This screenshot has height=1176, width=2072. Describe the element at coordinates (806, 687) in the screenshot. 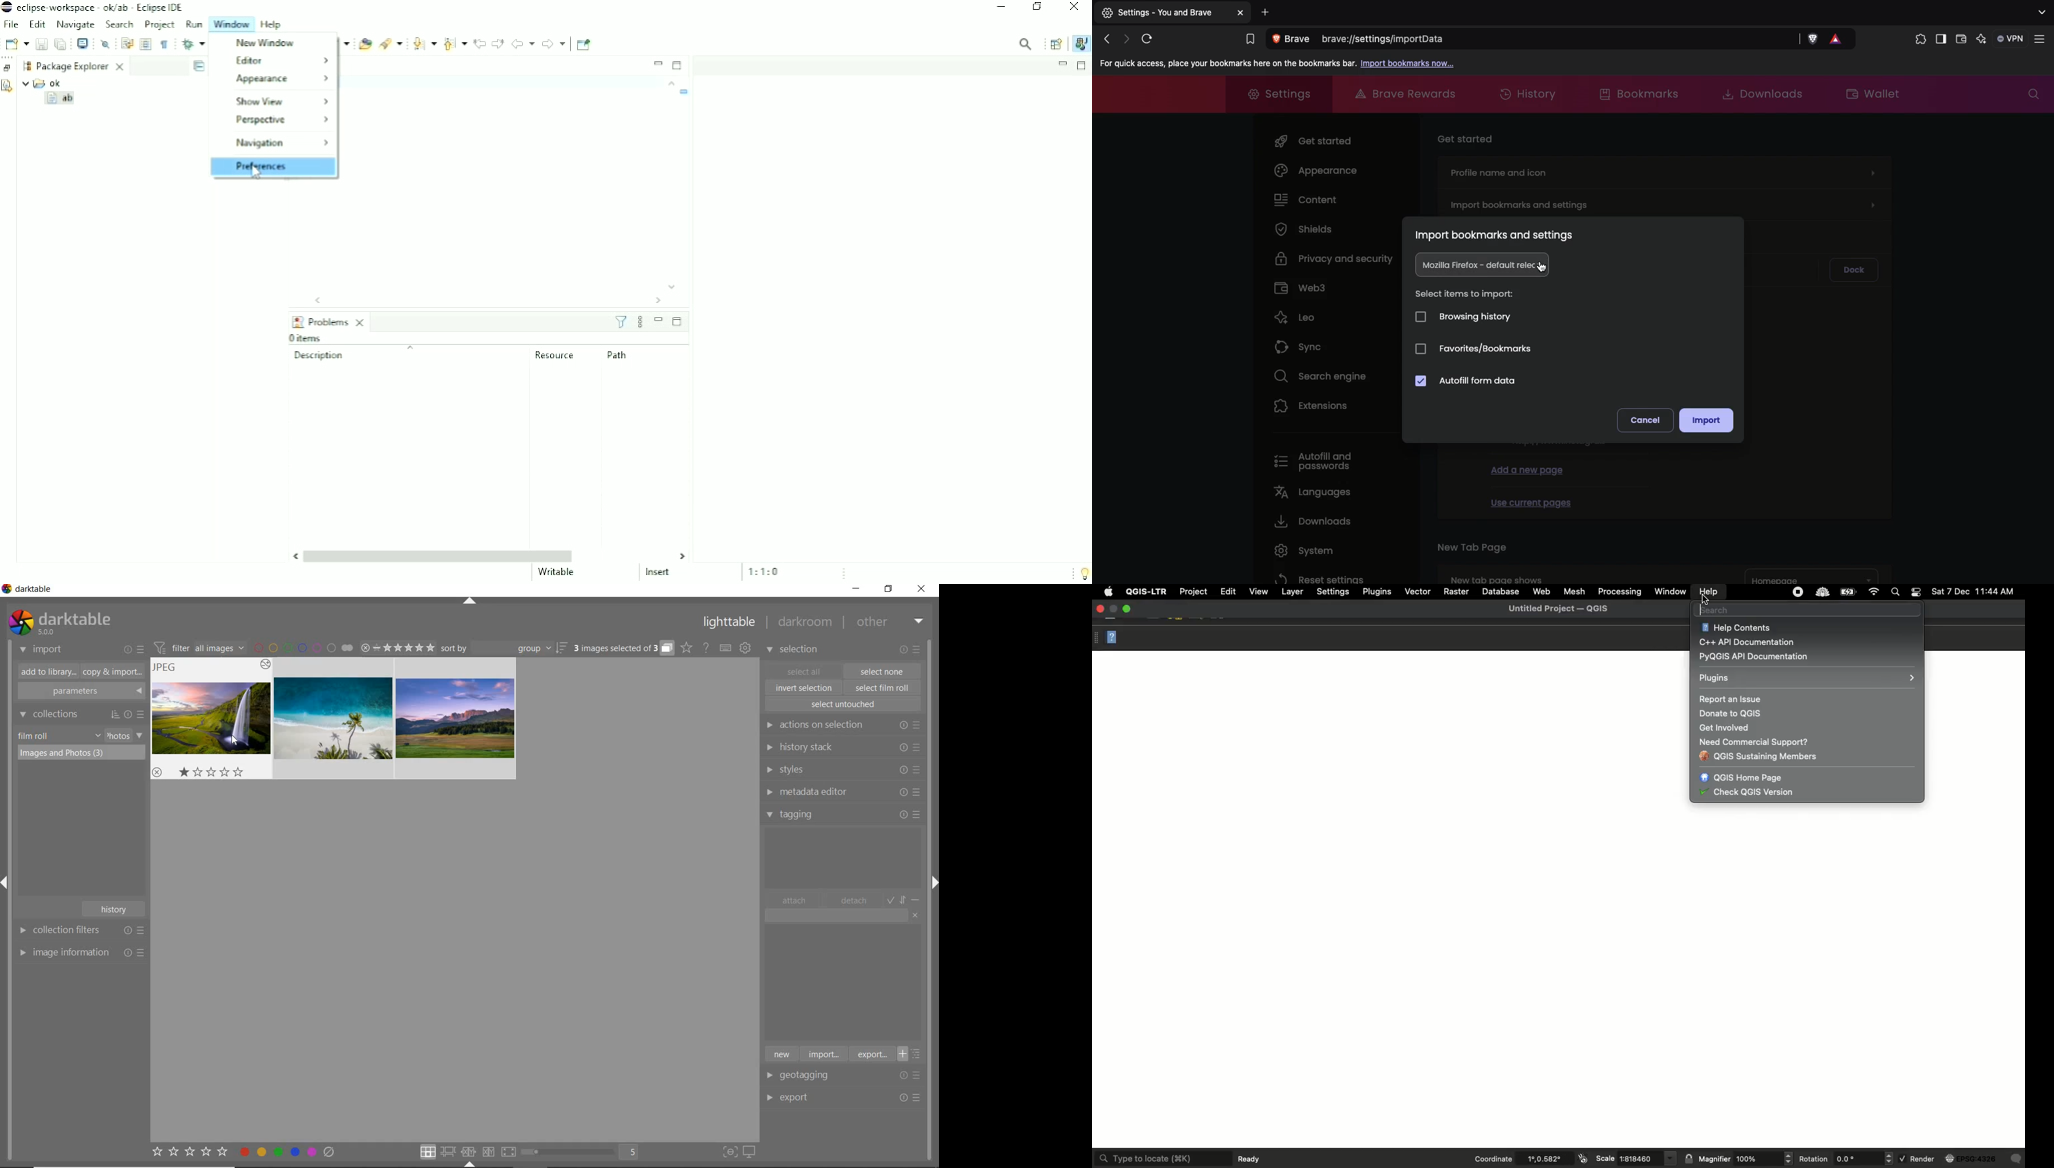

I see `invert selection` at that location.